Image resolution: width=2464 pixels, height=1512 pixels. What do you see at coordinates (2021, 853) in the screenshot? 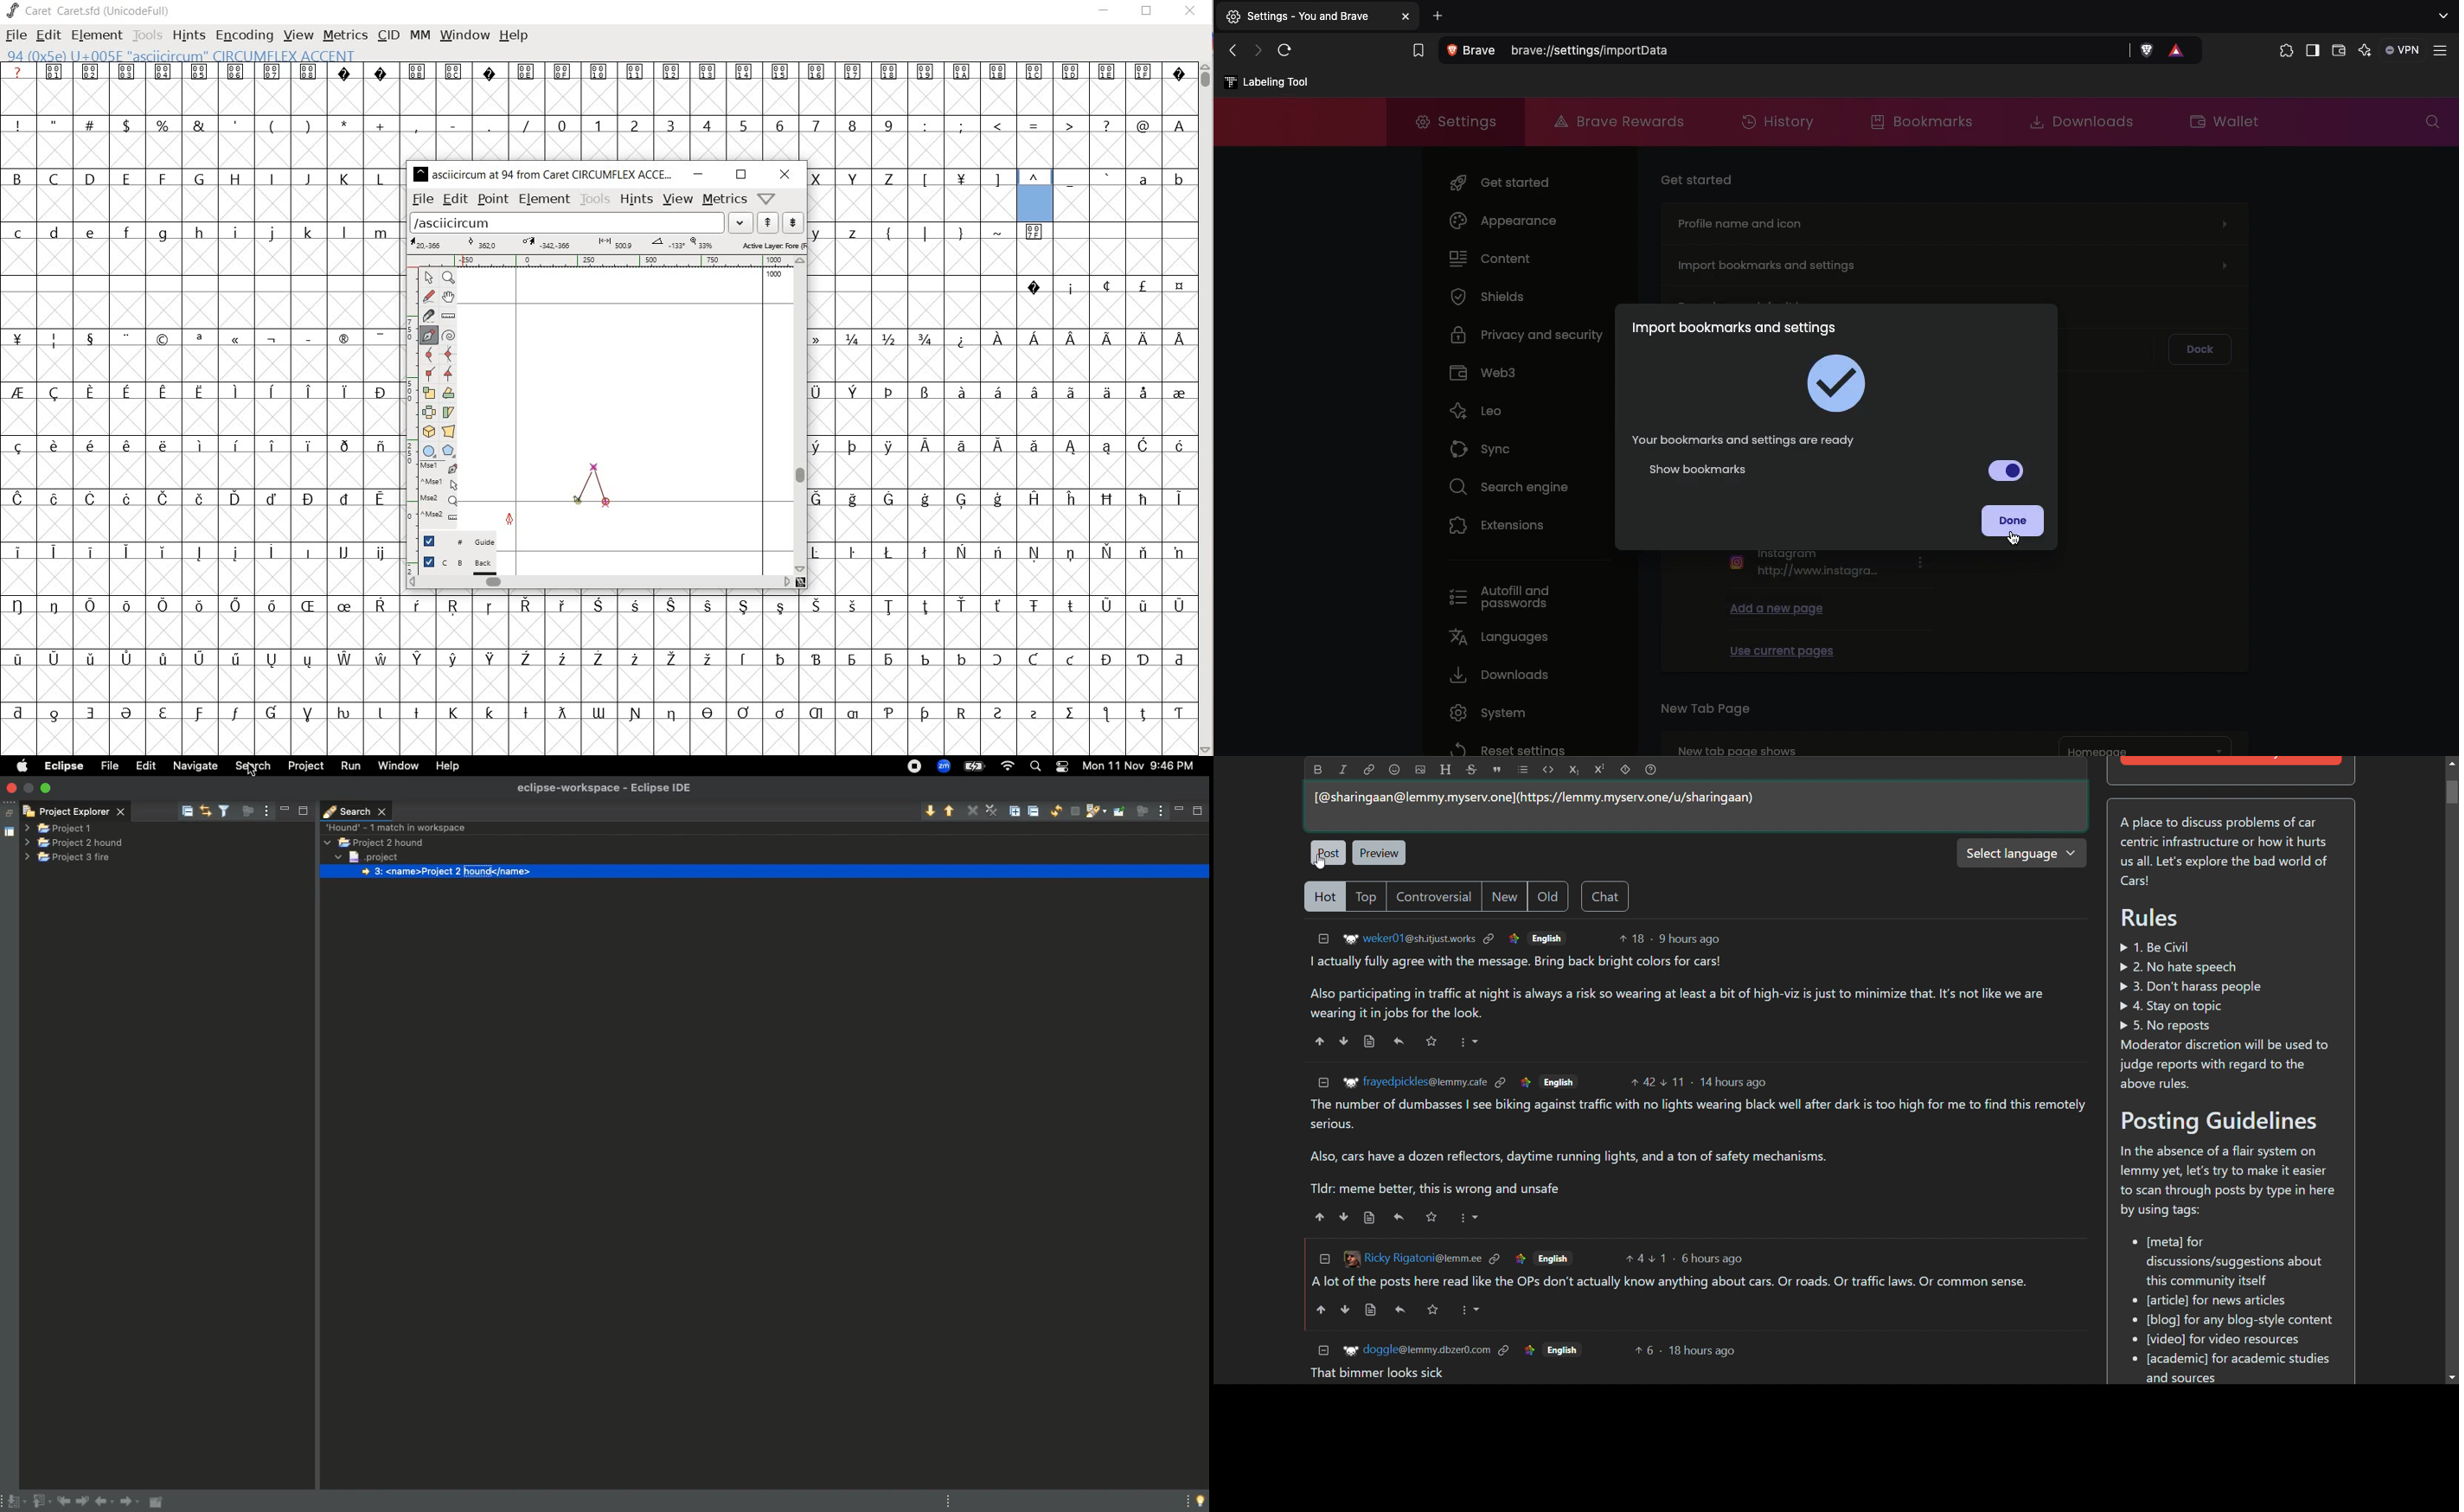
I see `select language` at bounding box center [2021, 853].